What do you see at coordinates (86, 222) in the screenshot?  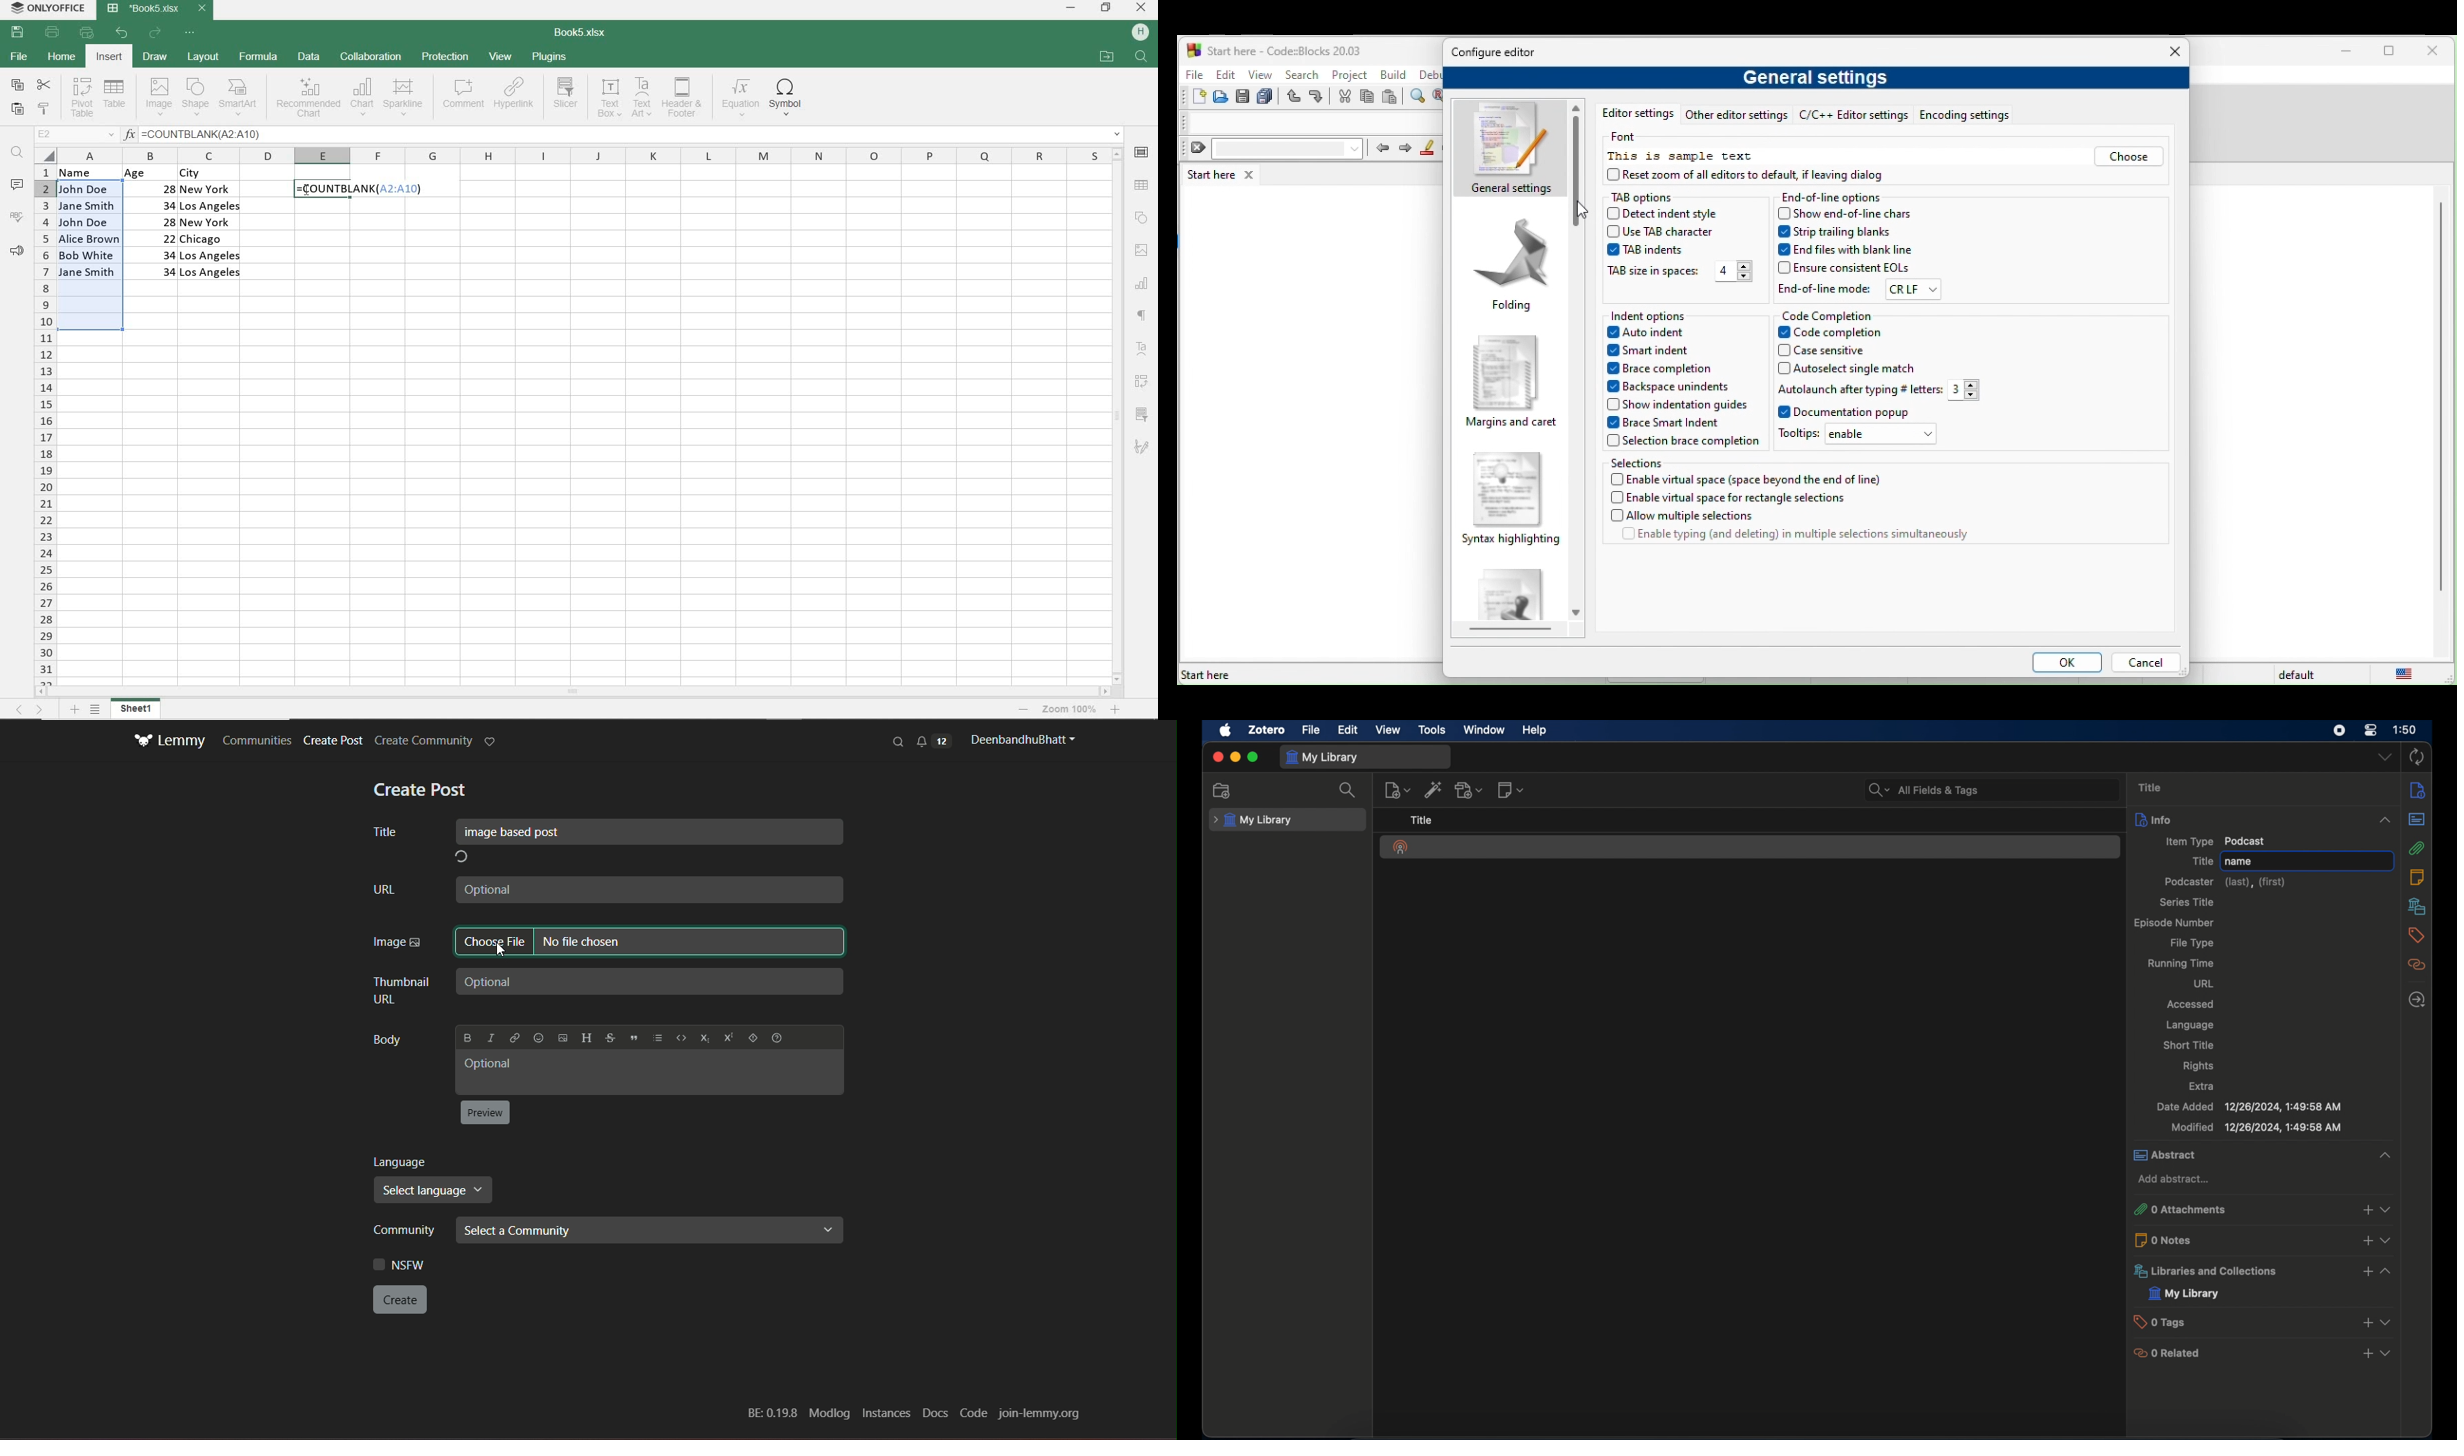 I see `John Doe` at bounding box center [86, 222].